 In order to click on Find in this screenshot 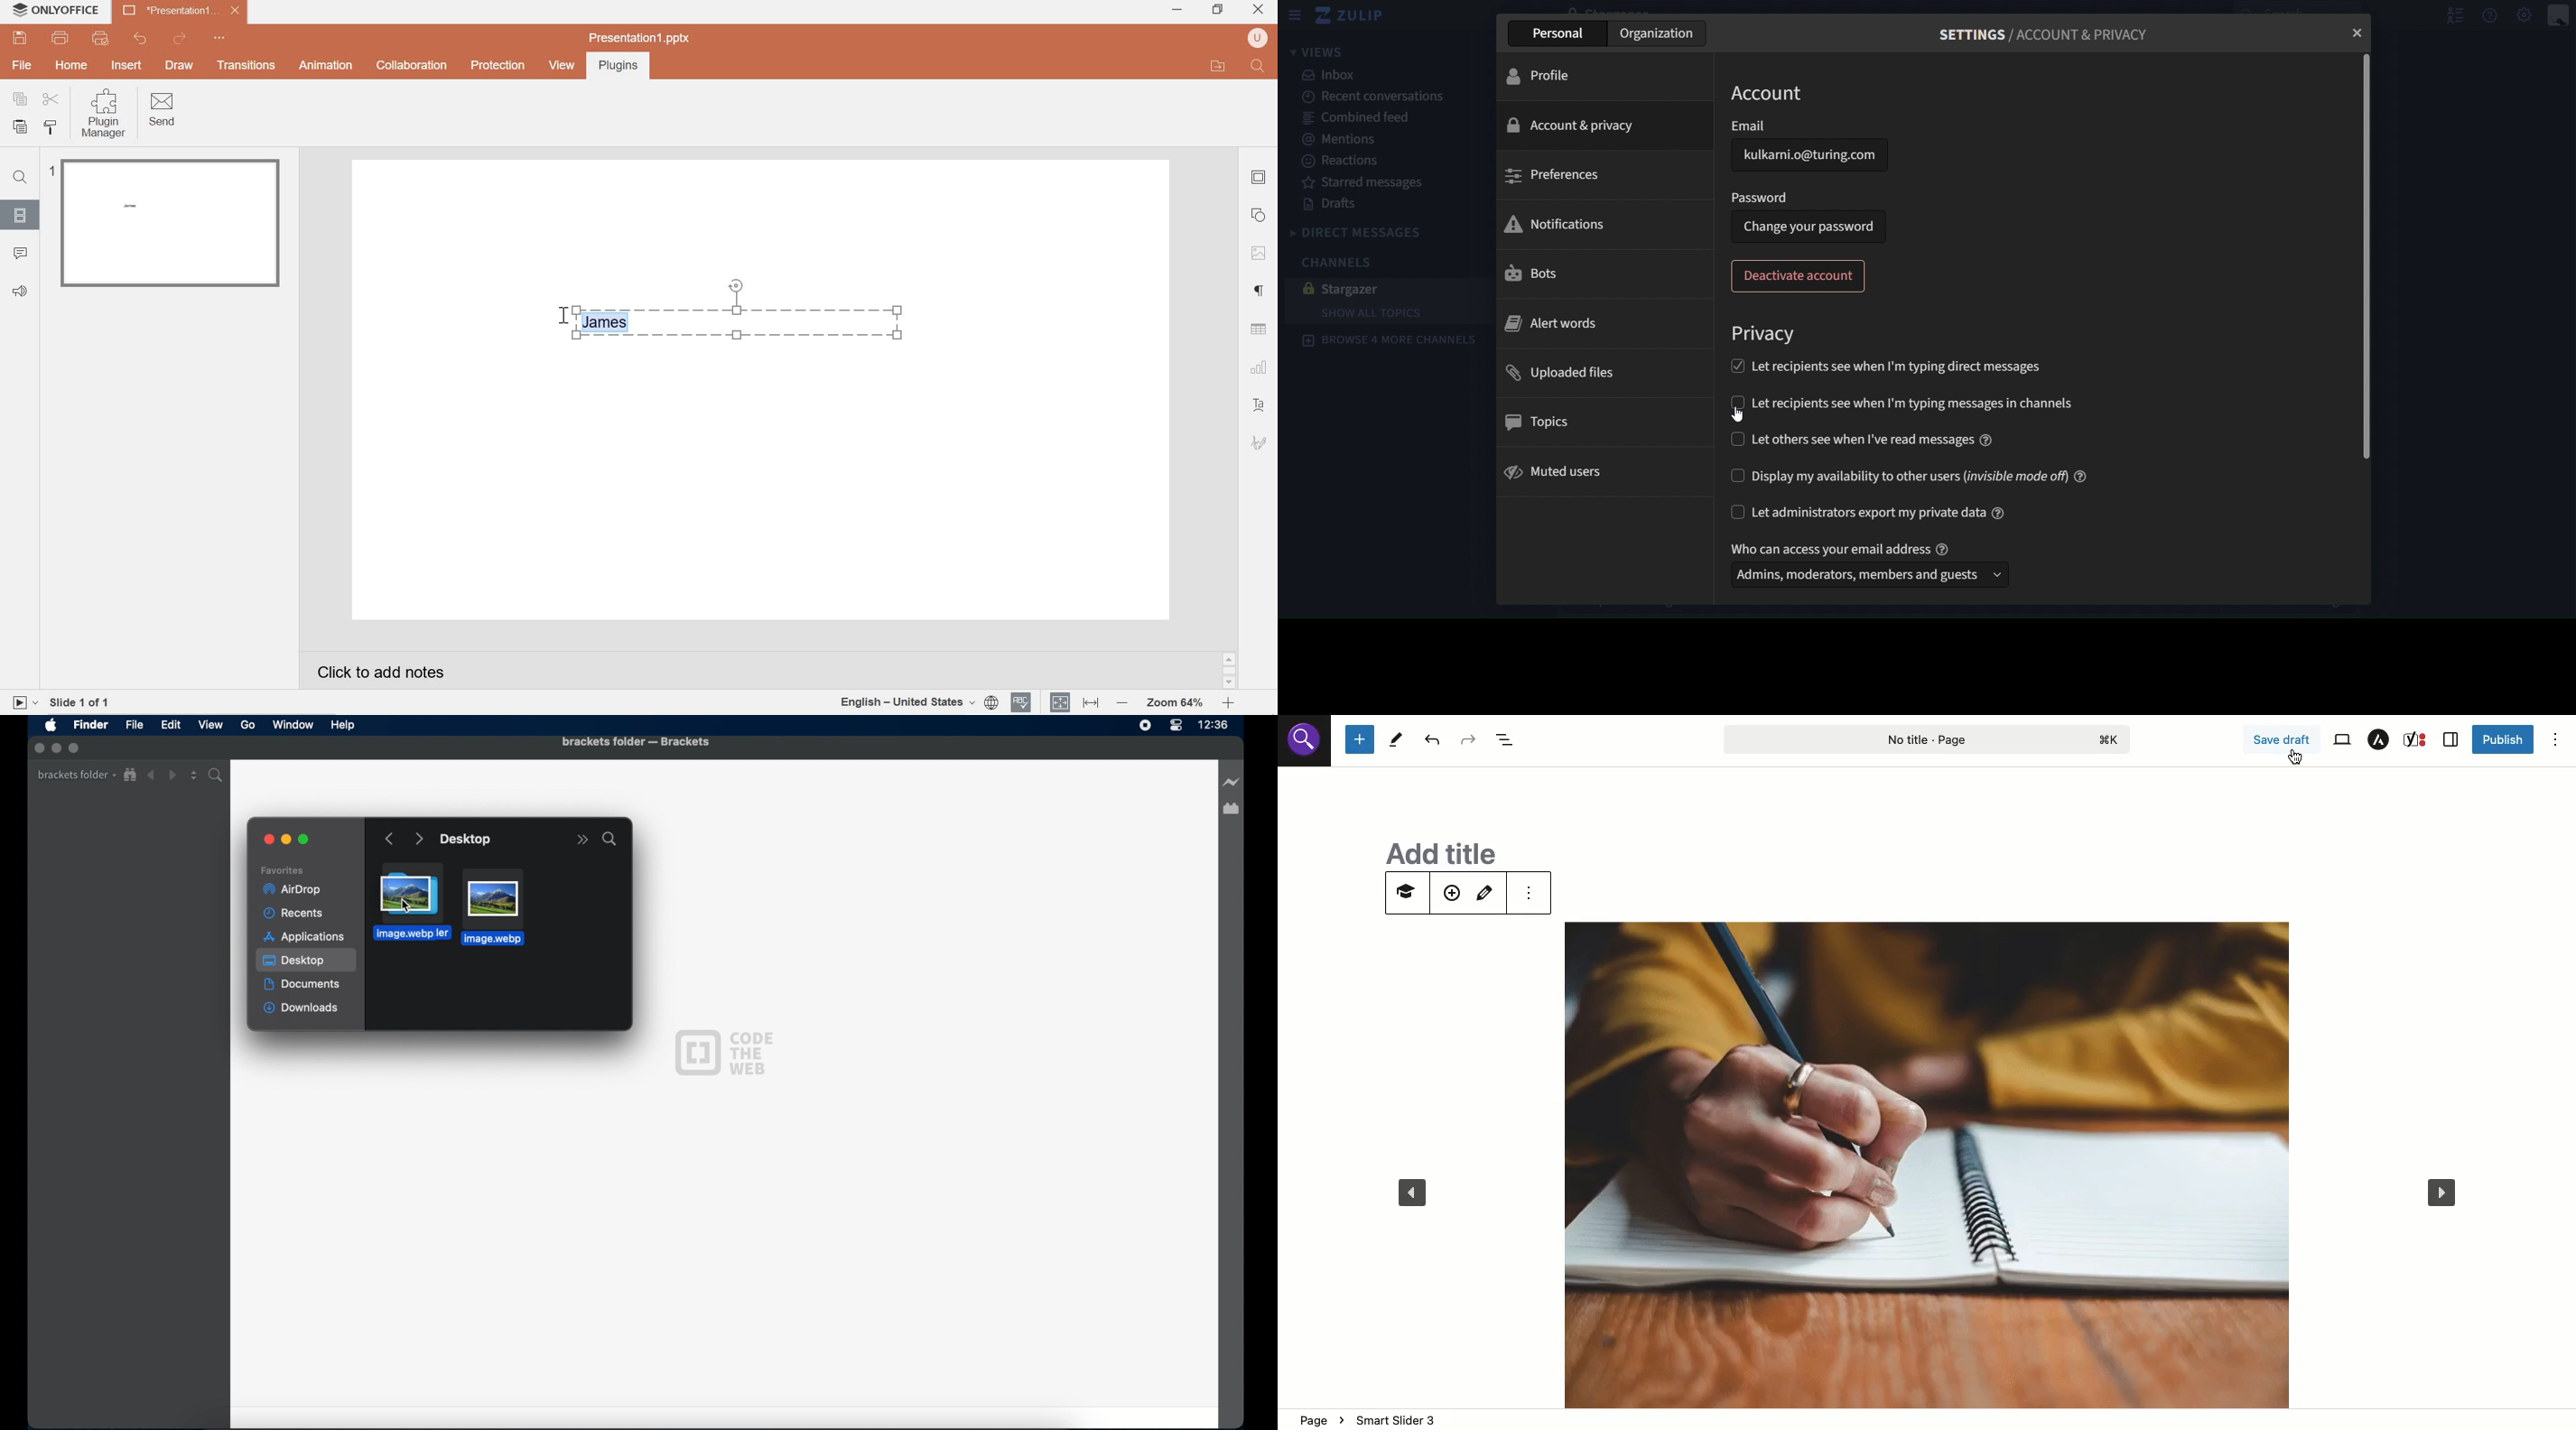, I will do `click(1260, 66)`.